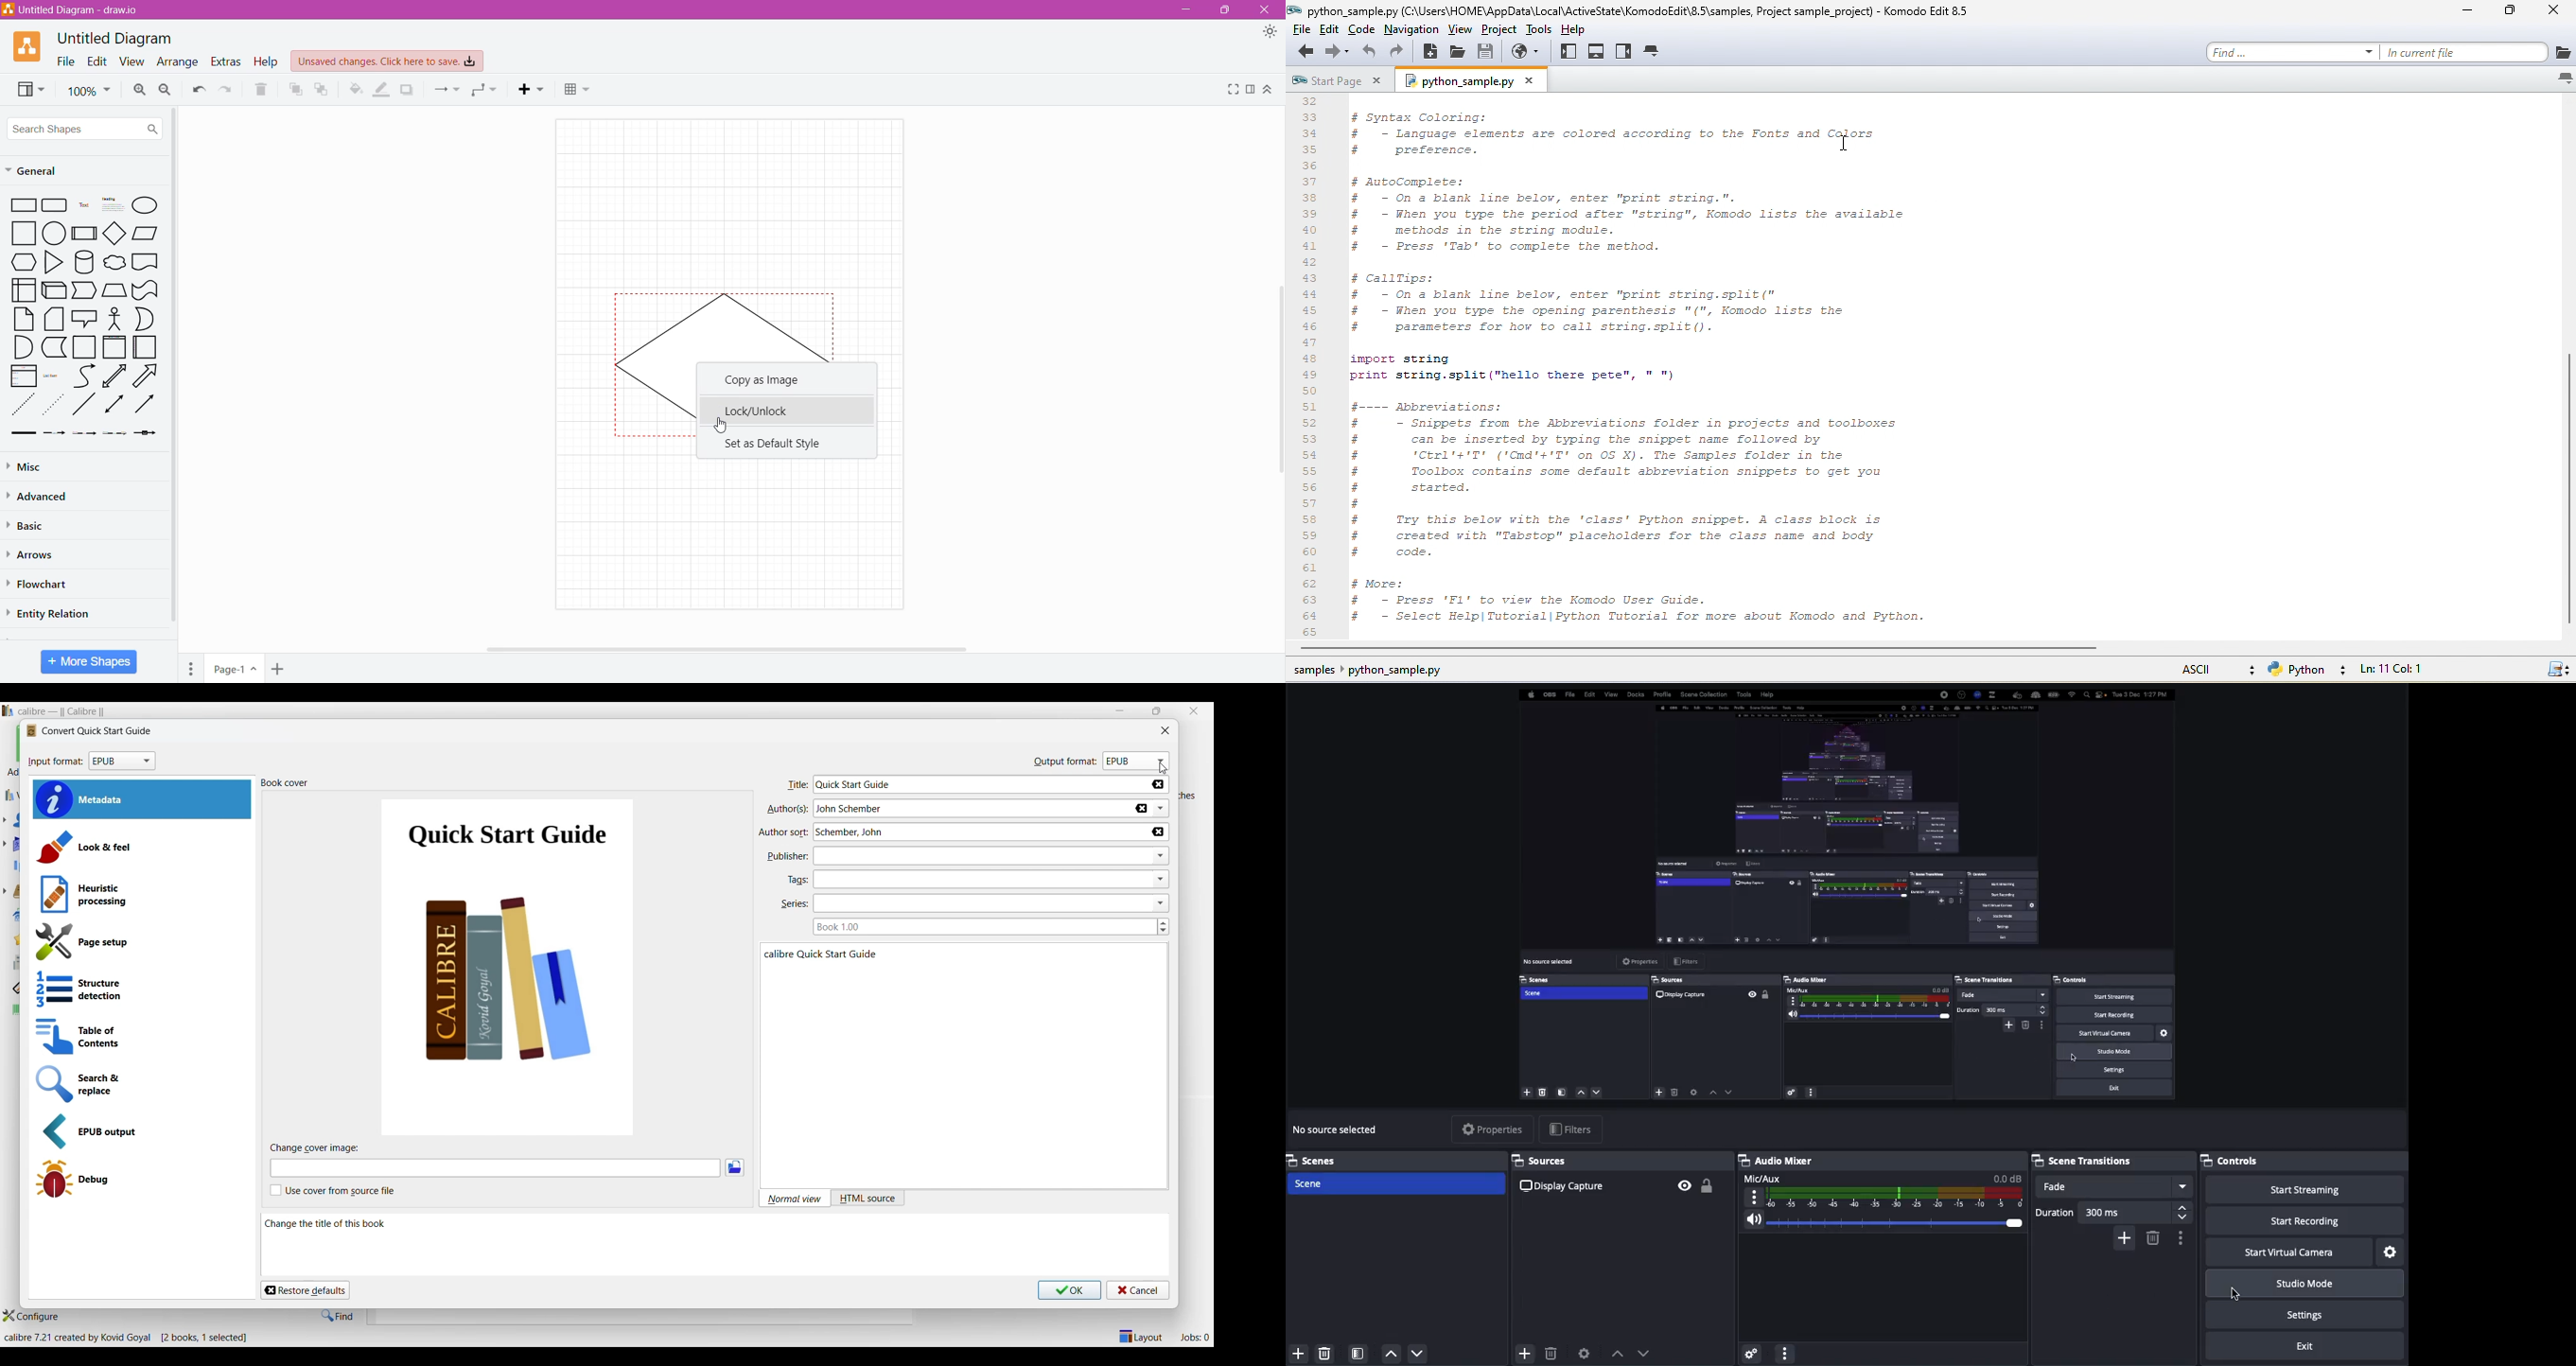  I want to click on add, so click(1297, 1354).